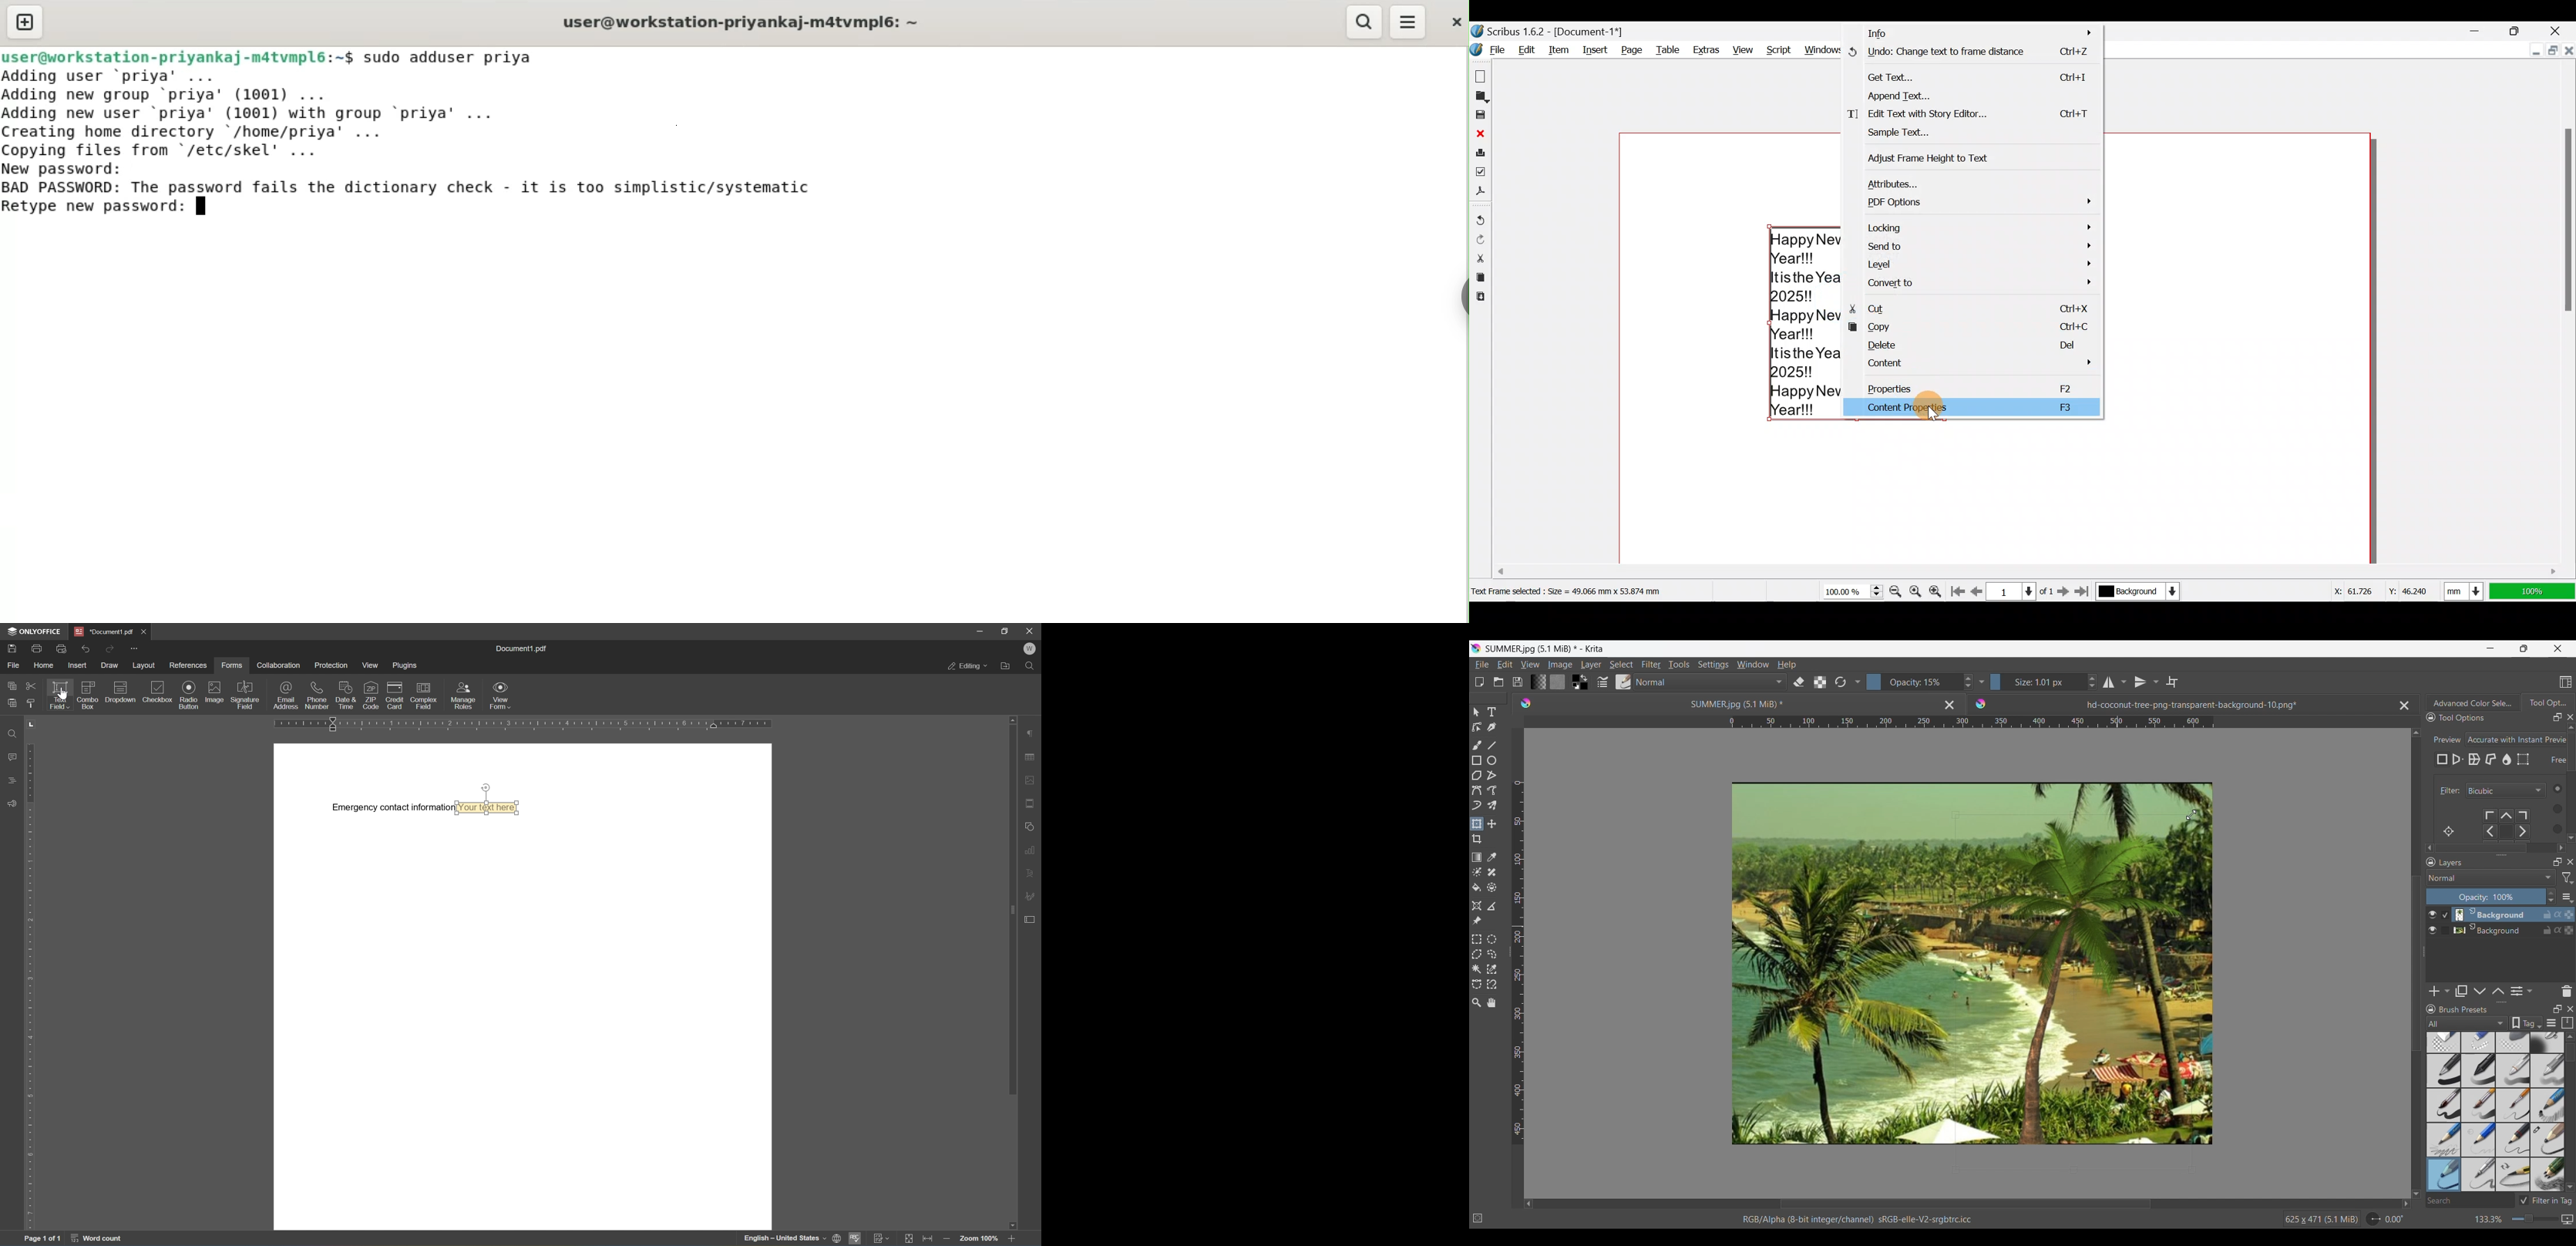 This screenshot has width=2576, height=1260. I want to click on signature field, so click(244, 695).